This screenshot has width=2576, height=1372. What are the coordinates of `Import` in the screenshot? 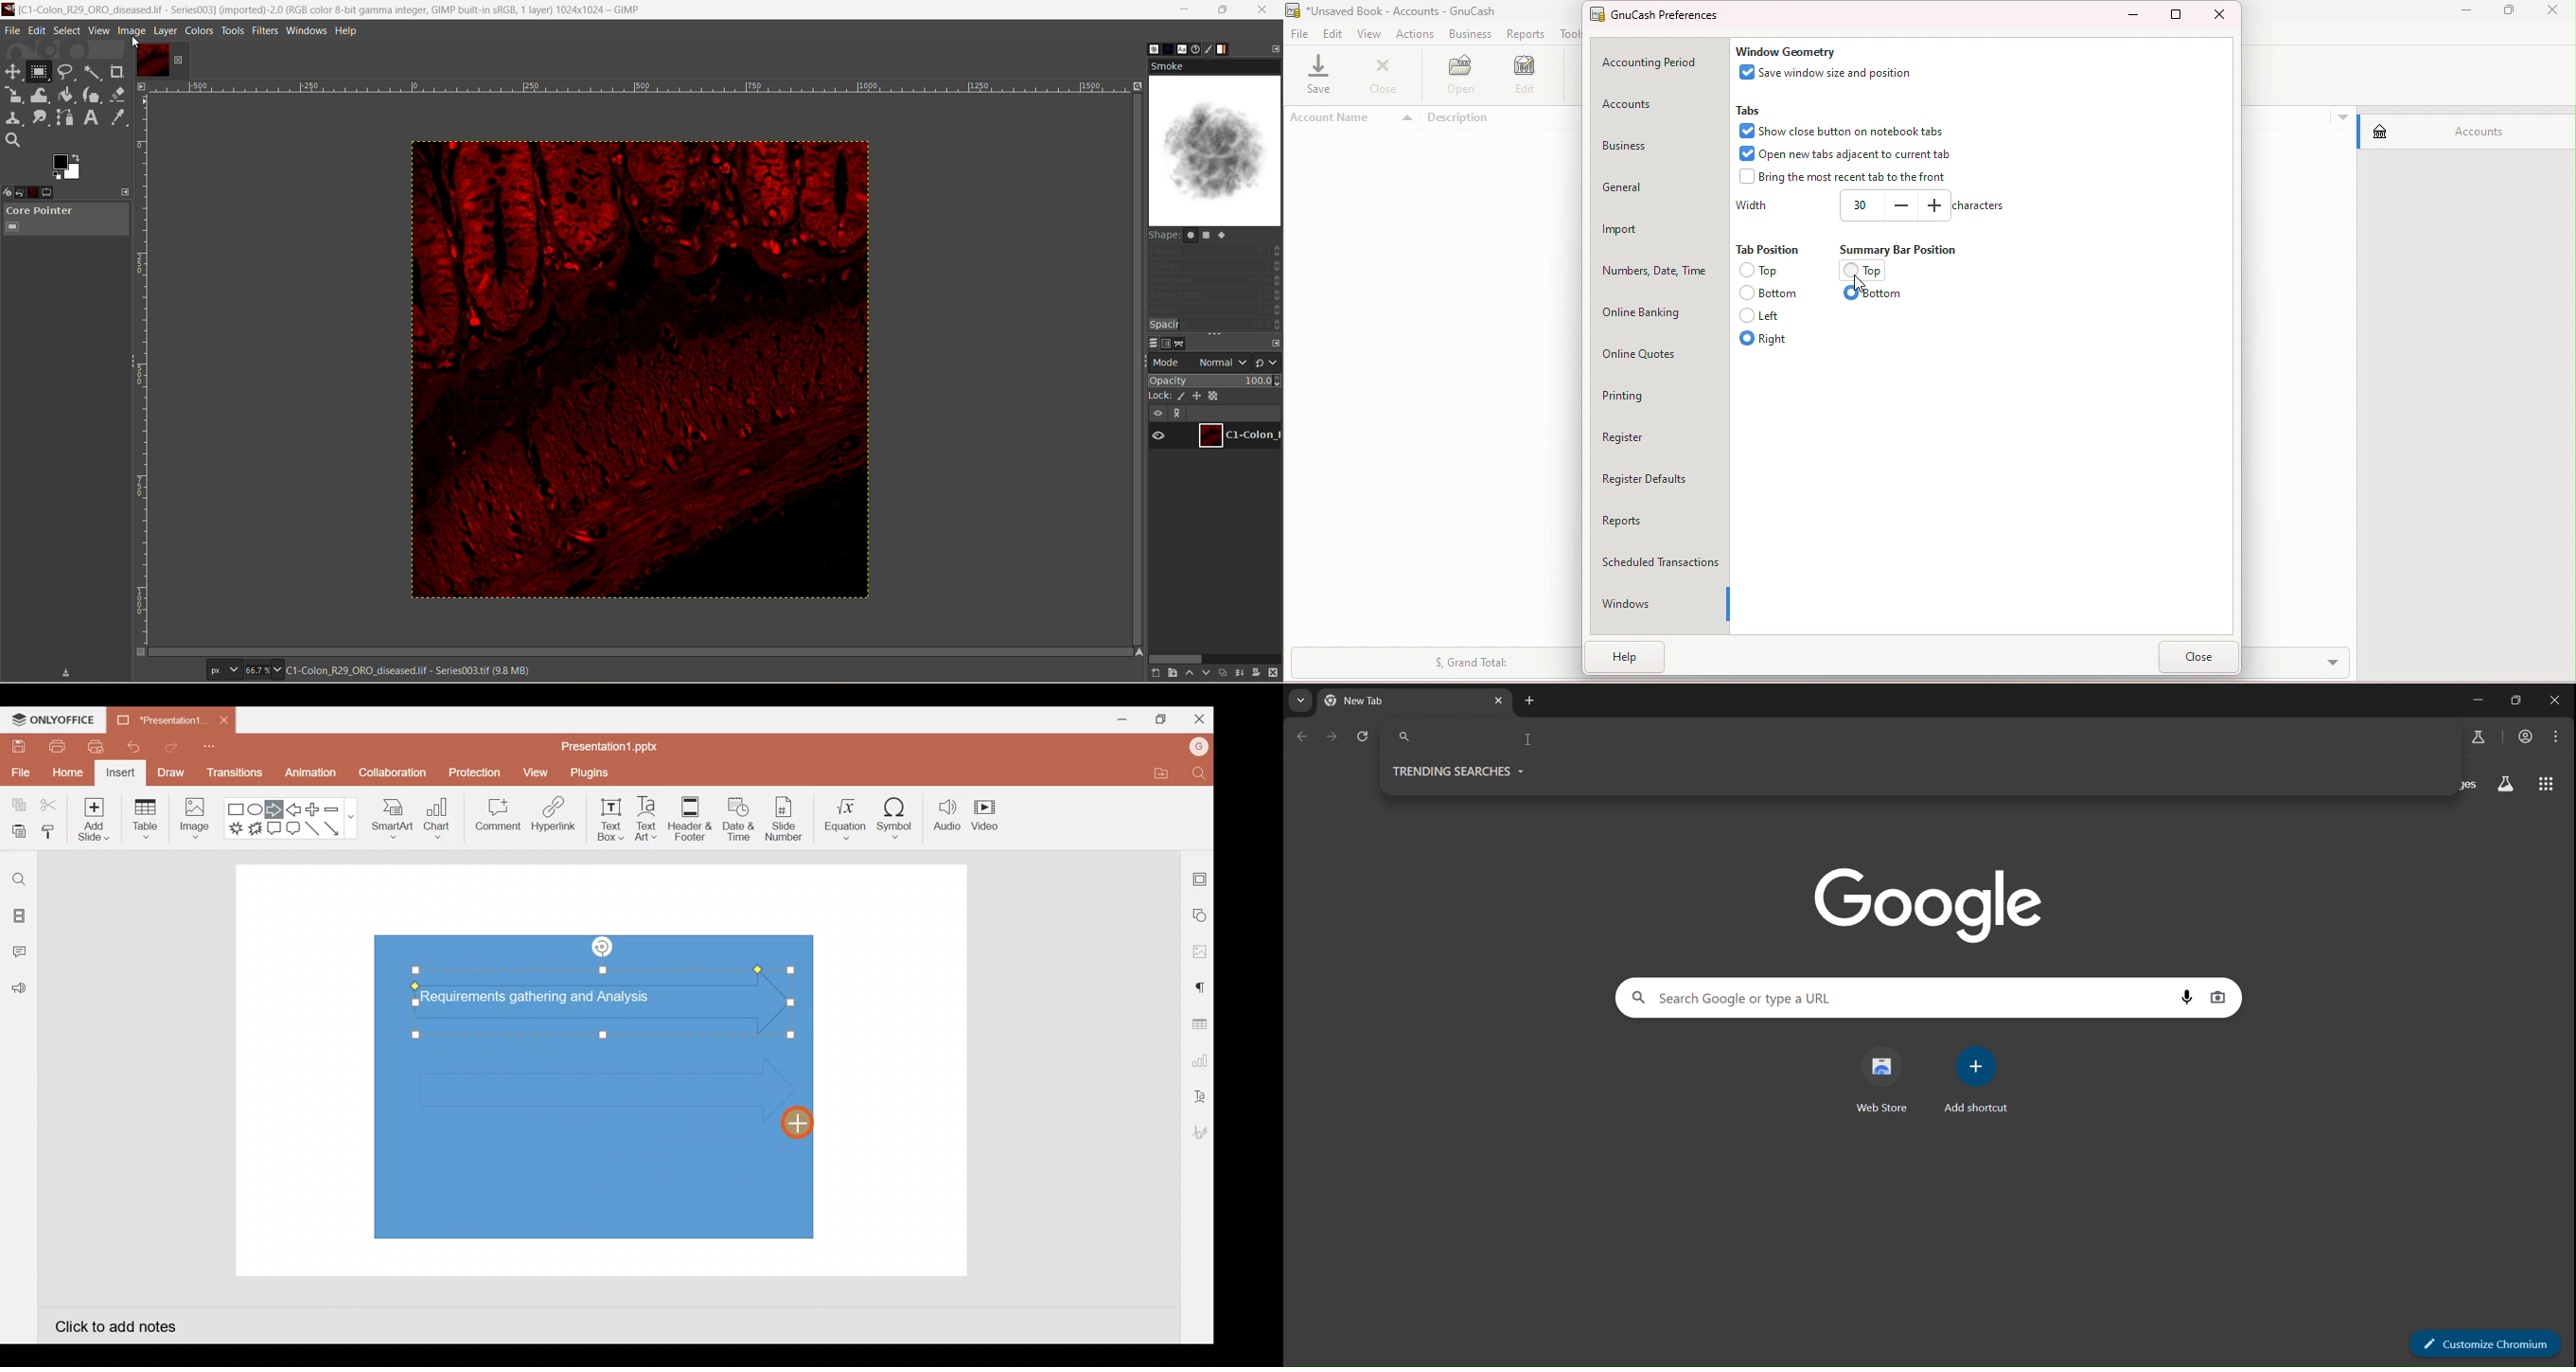 It's located at (1657, 223).